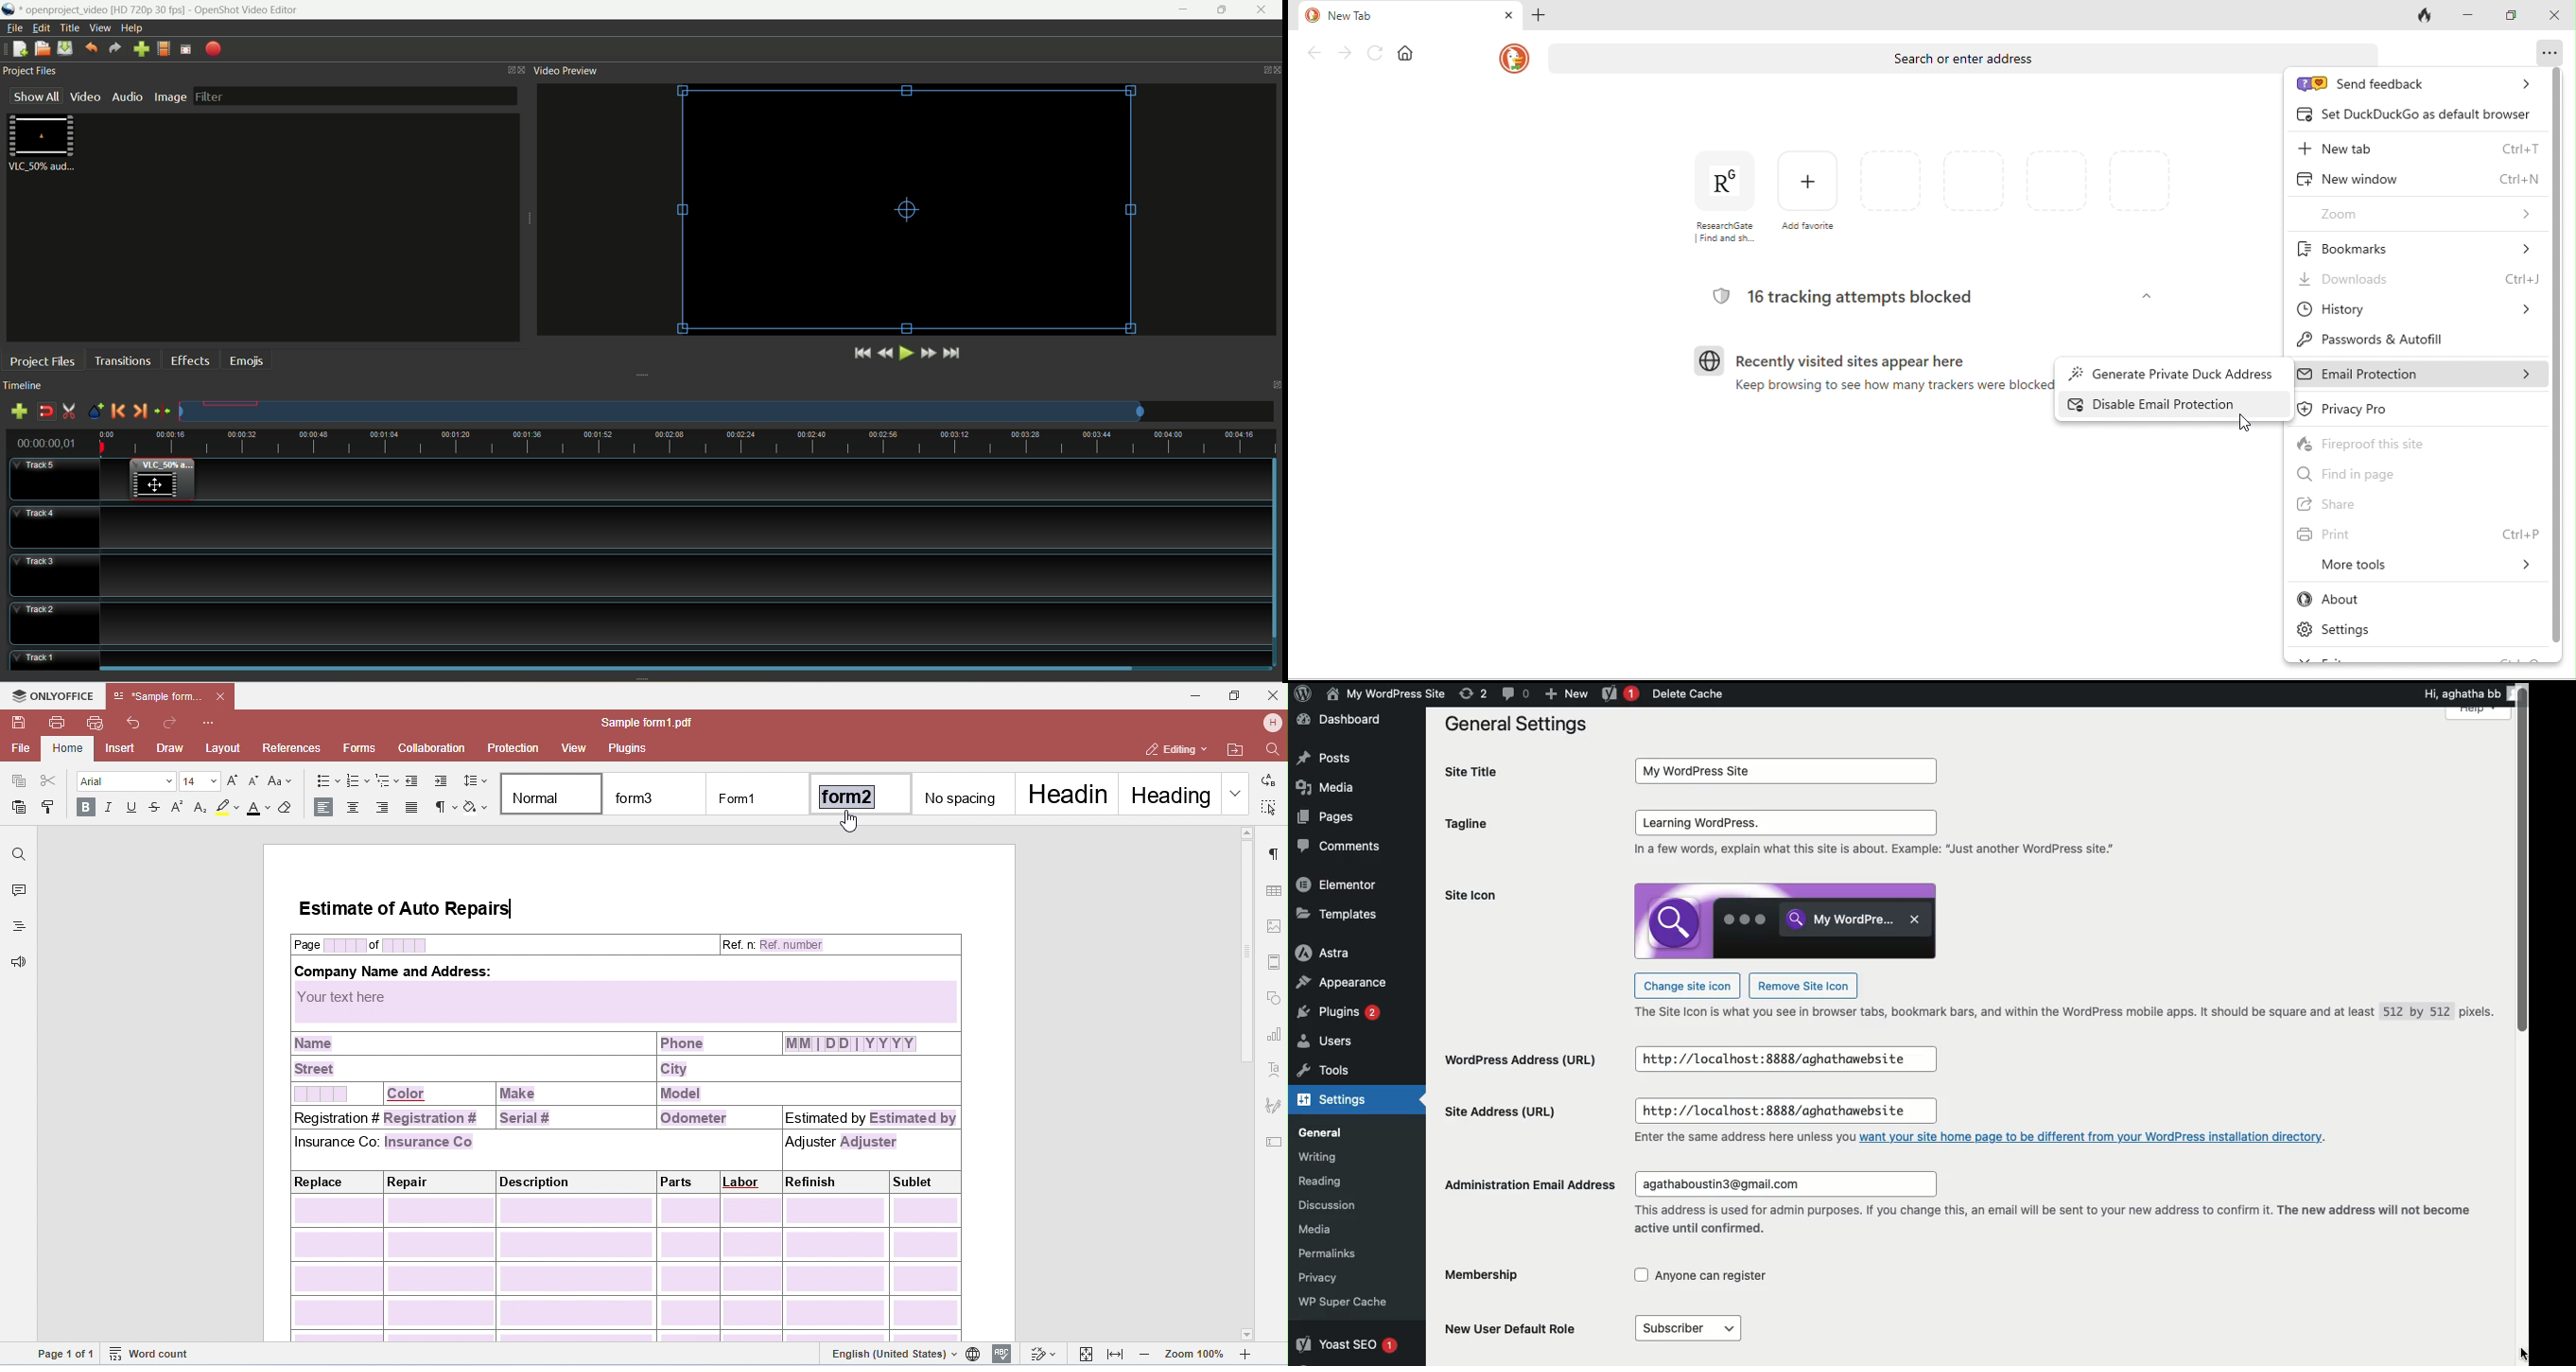 This screenshot has width=2576, height=1372. I want to click on The Site Icon is what you see in browser tabs, bookmark bars, and within the WordPress mobile apps. It should be square and at least 512 by 512 pixels., so click(2052, 1012).